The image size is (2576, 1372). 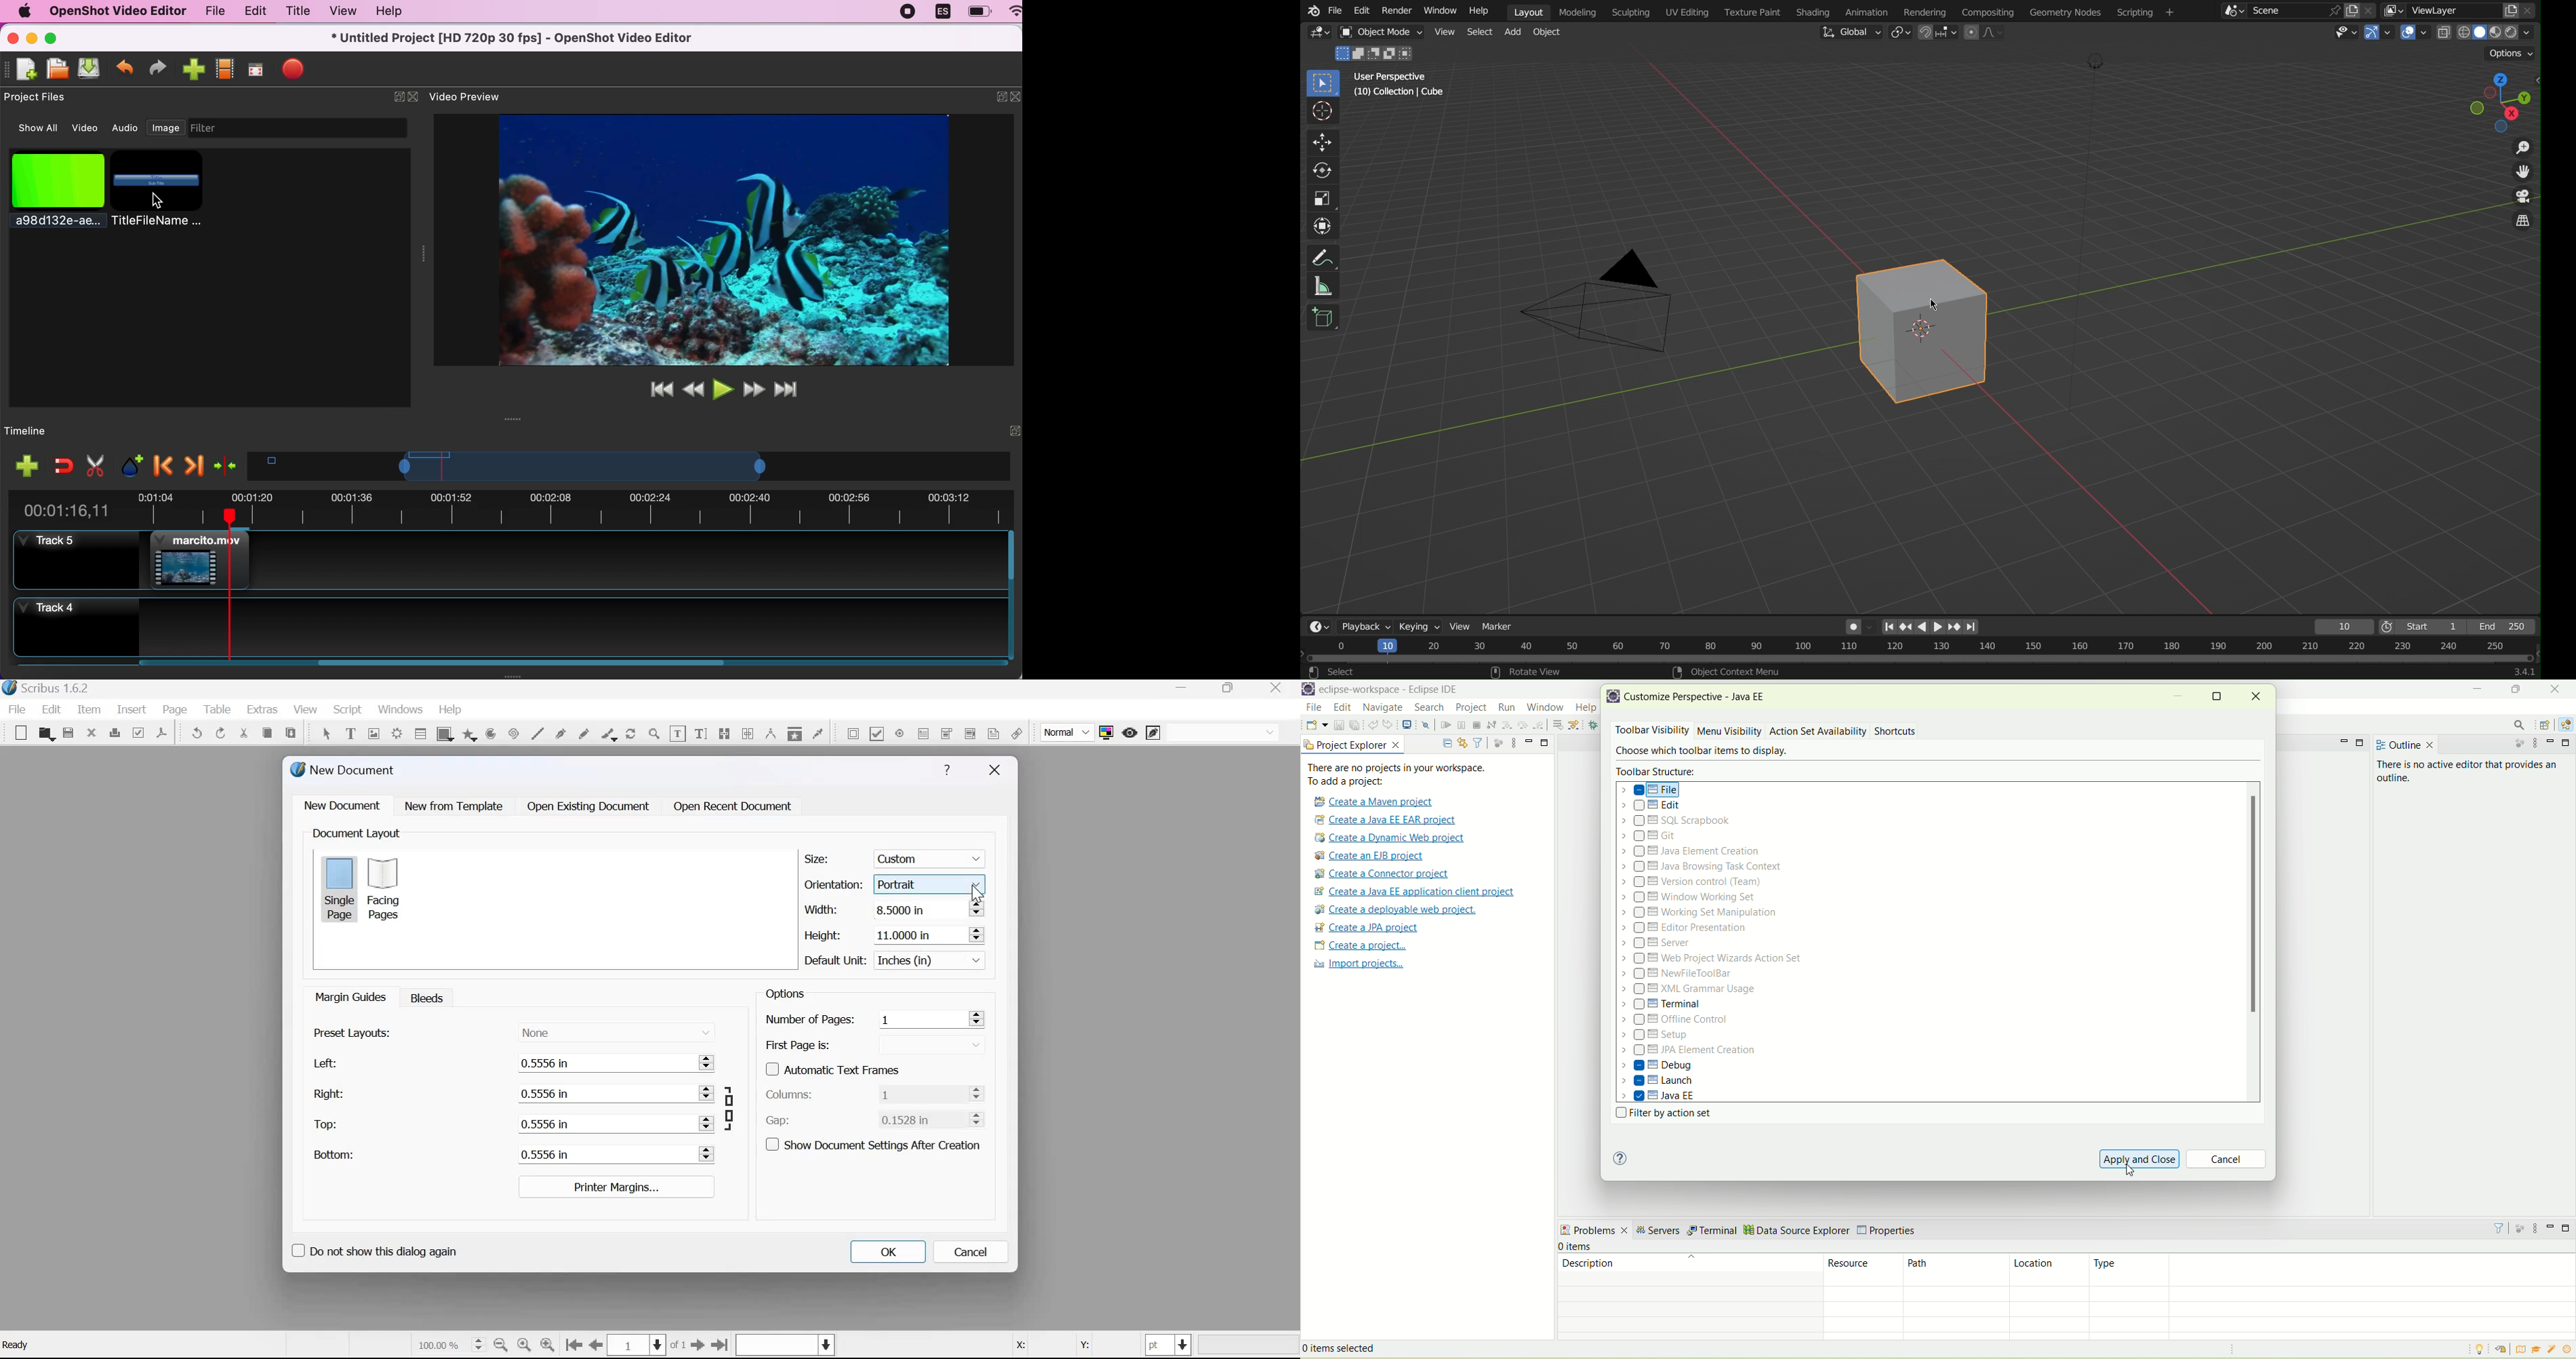 What do you see at coordinates (18, 733) in the screenshot?
I see `New` at bounding box center [18, 733].